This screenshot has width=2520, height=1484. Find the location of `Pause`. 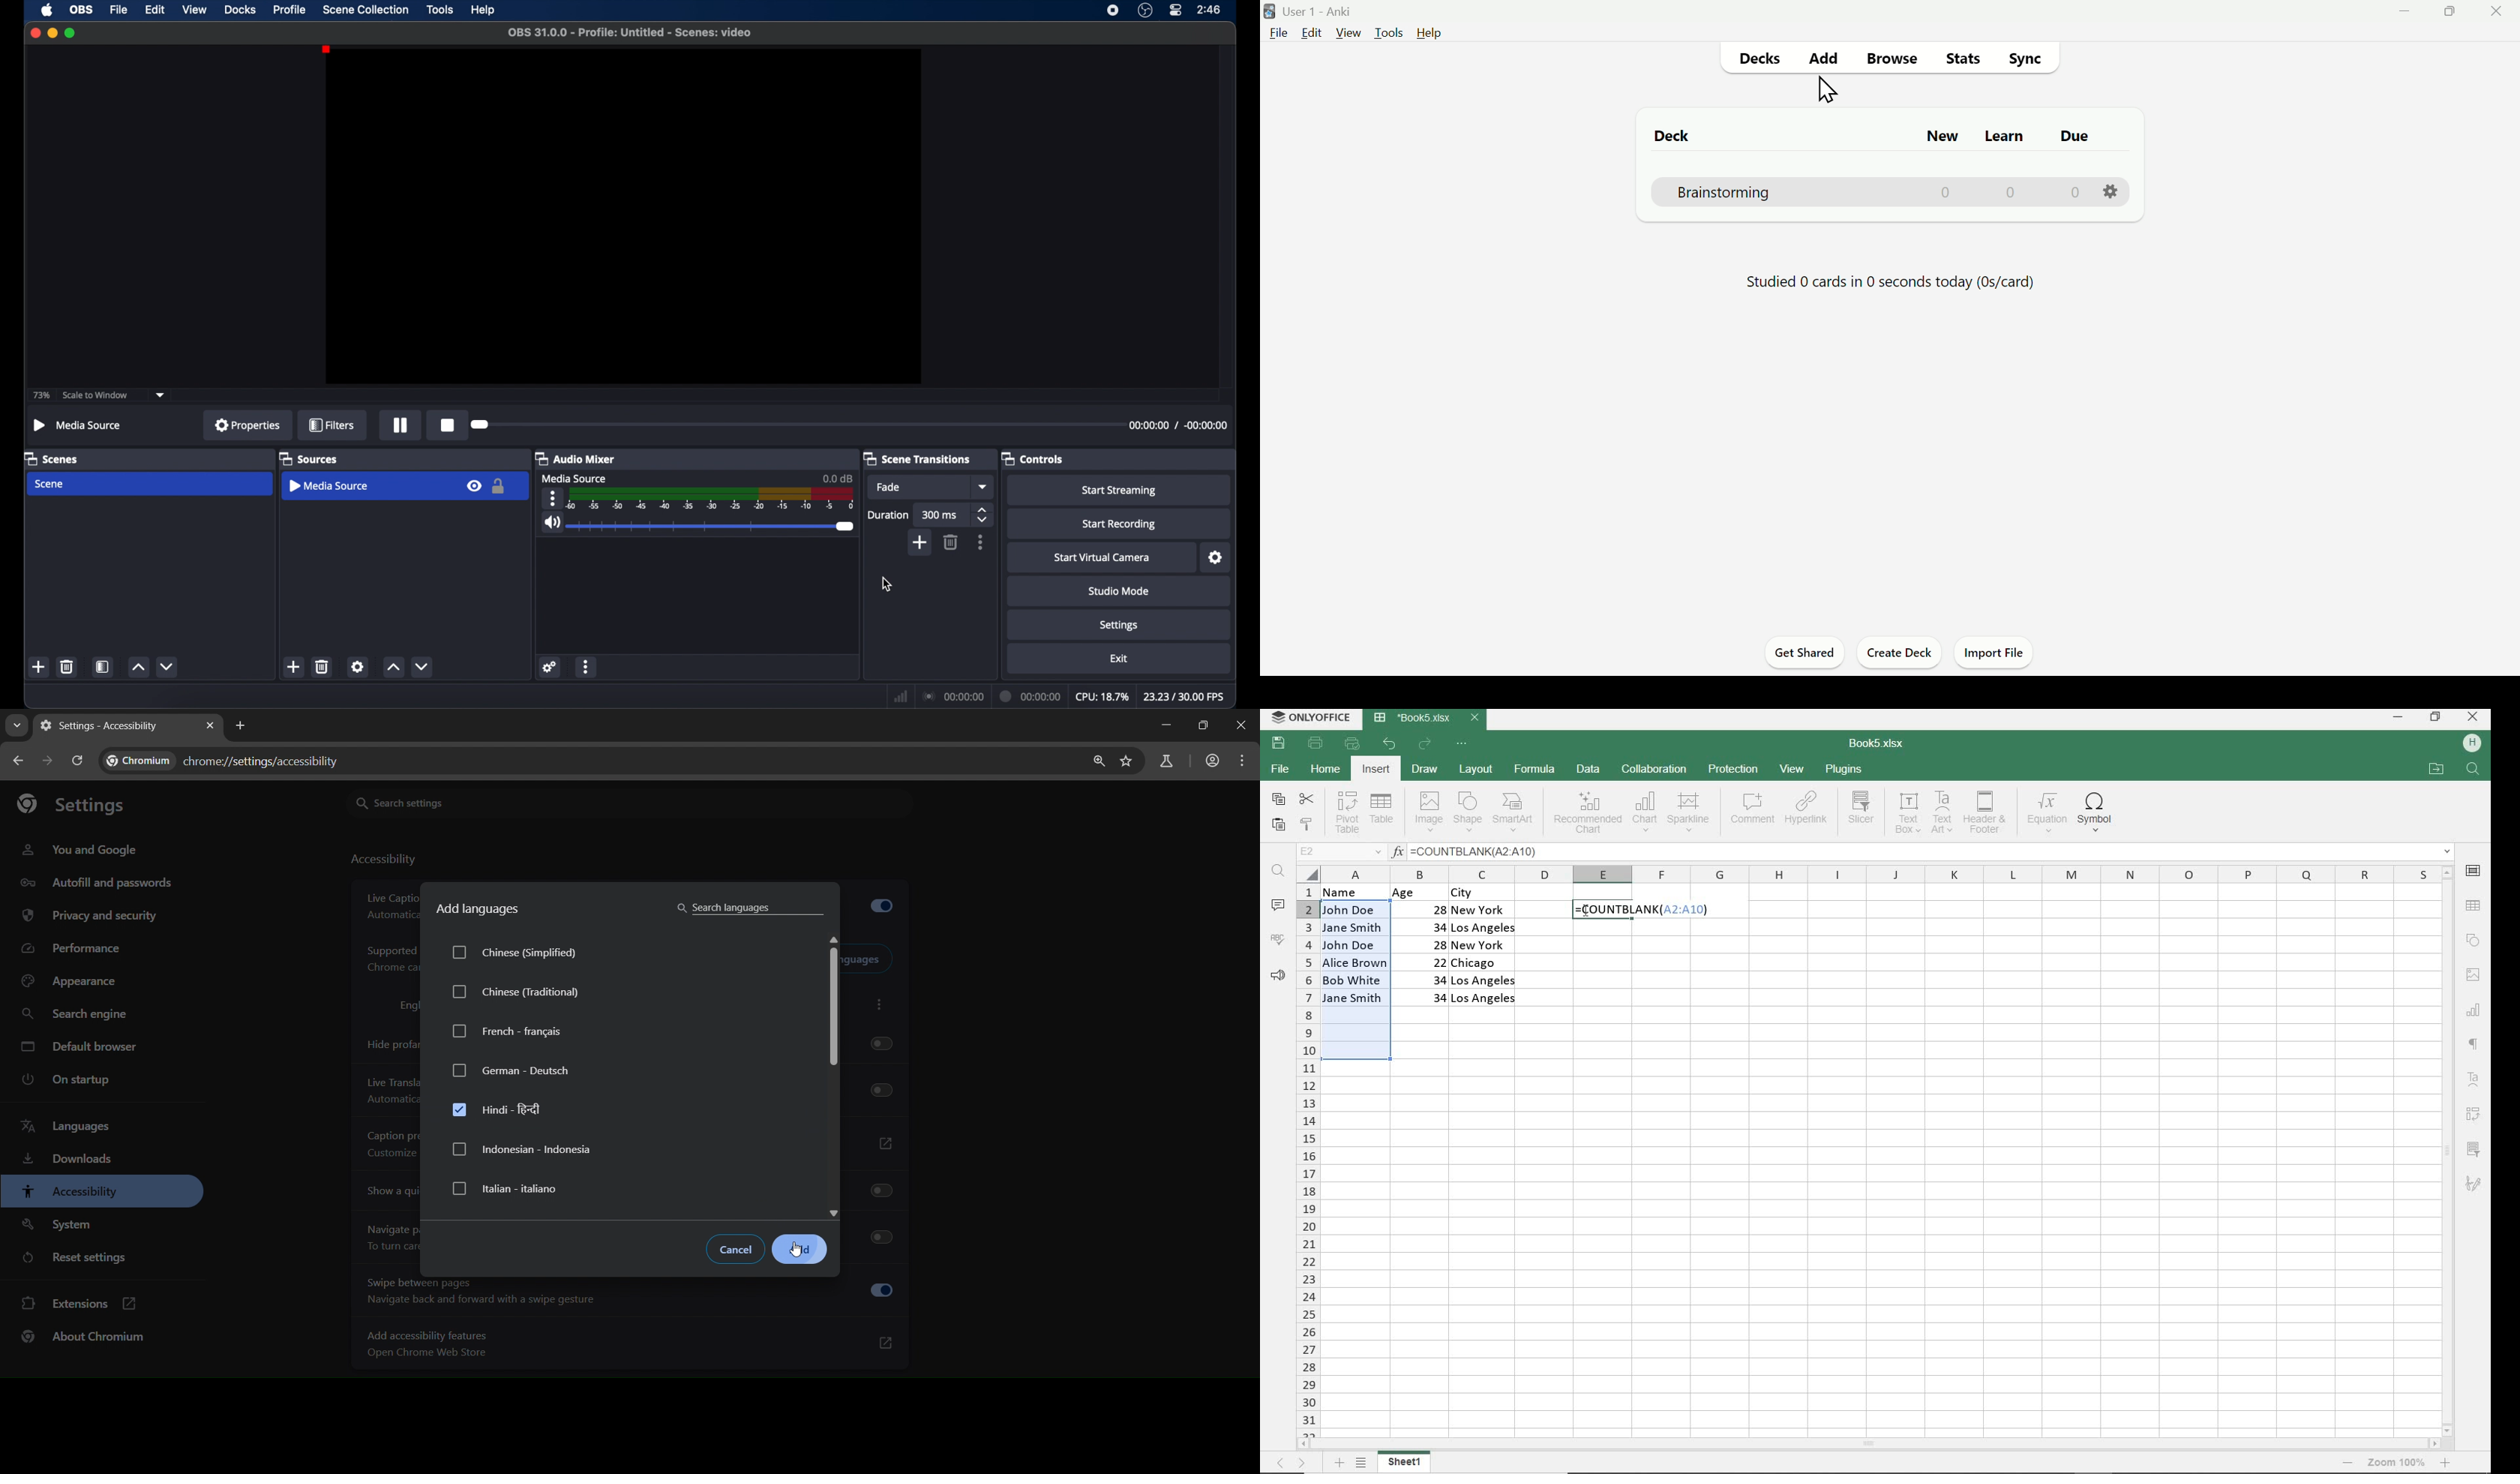

Pause is located at coordinates (400, 426).